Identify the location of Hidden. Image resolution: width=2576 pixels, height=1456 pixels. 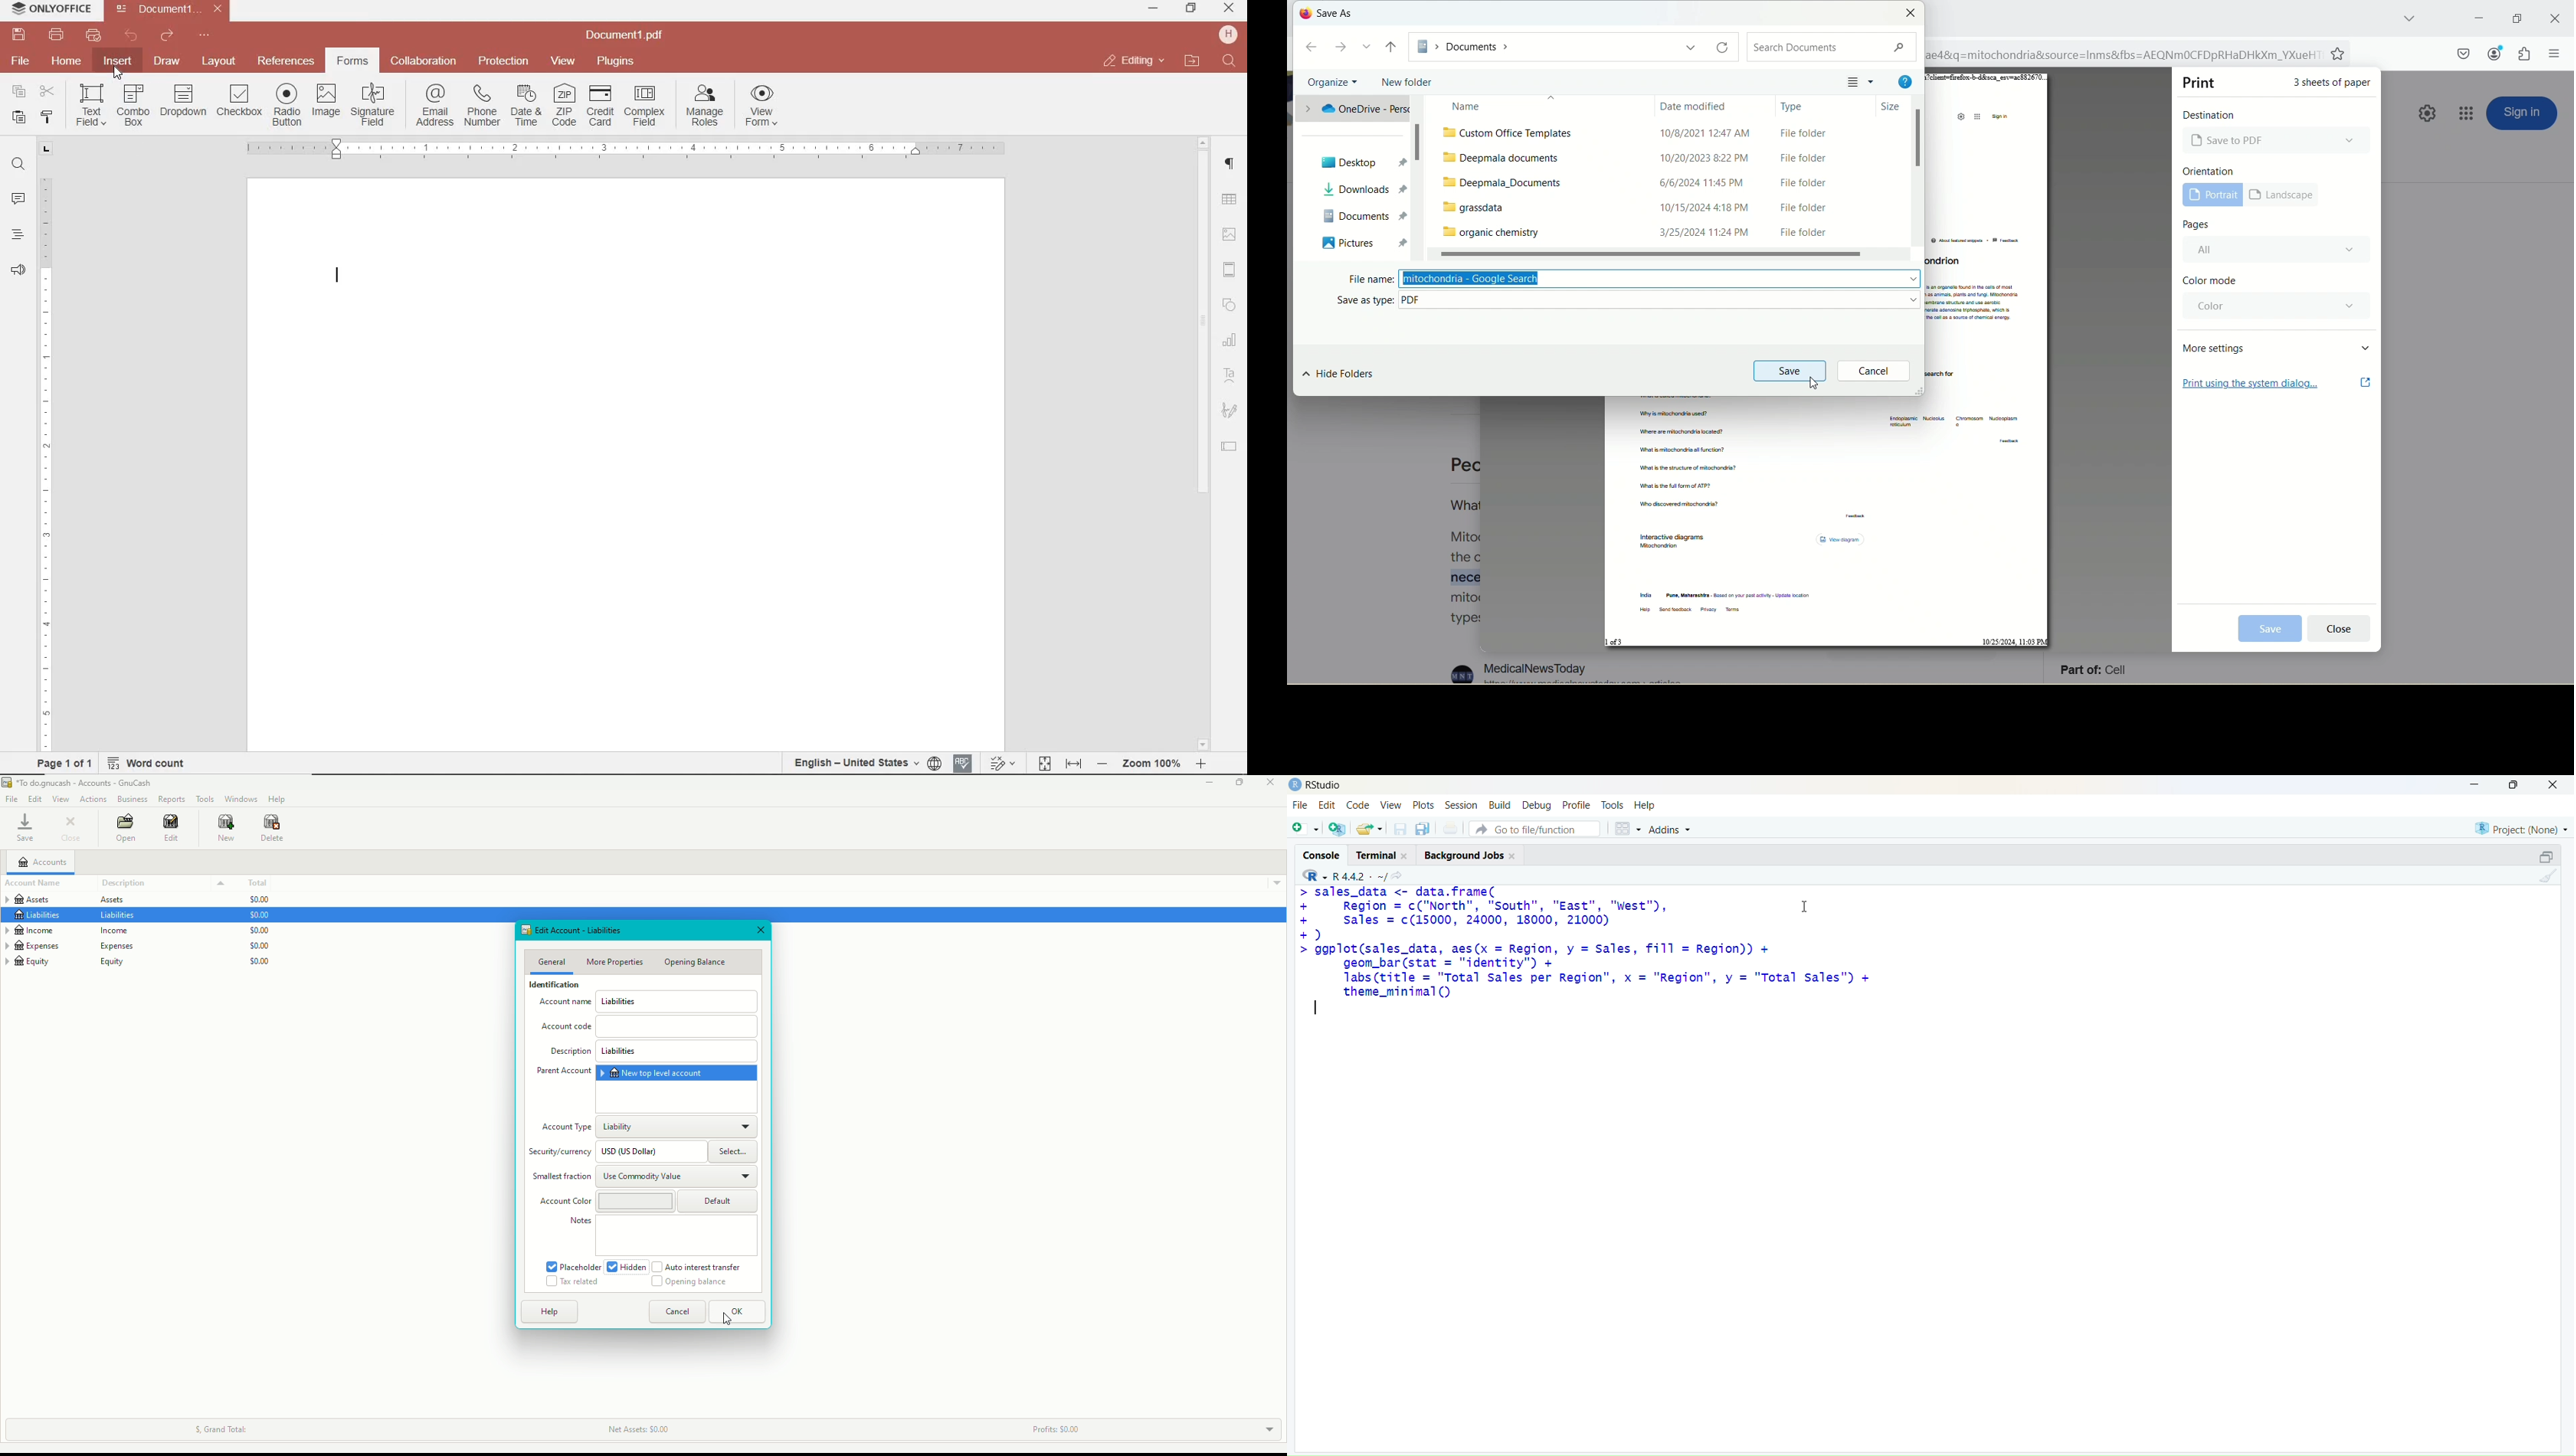
(629, 1268).